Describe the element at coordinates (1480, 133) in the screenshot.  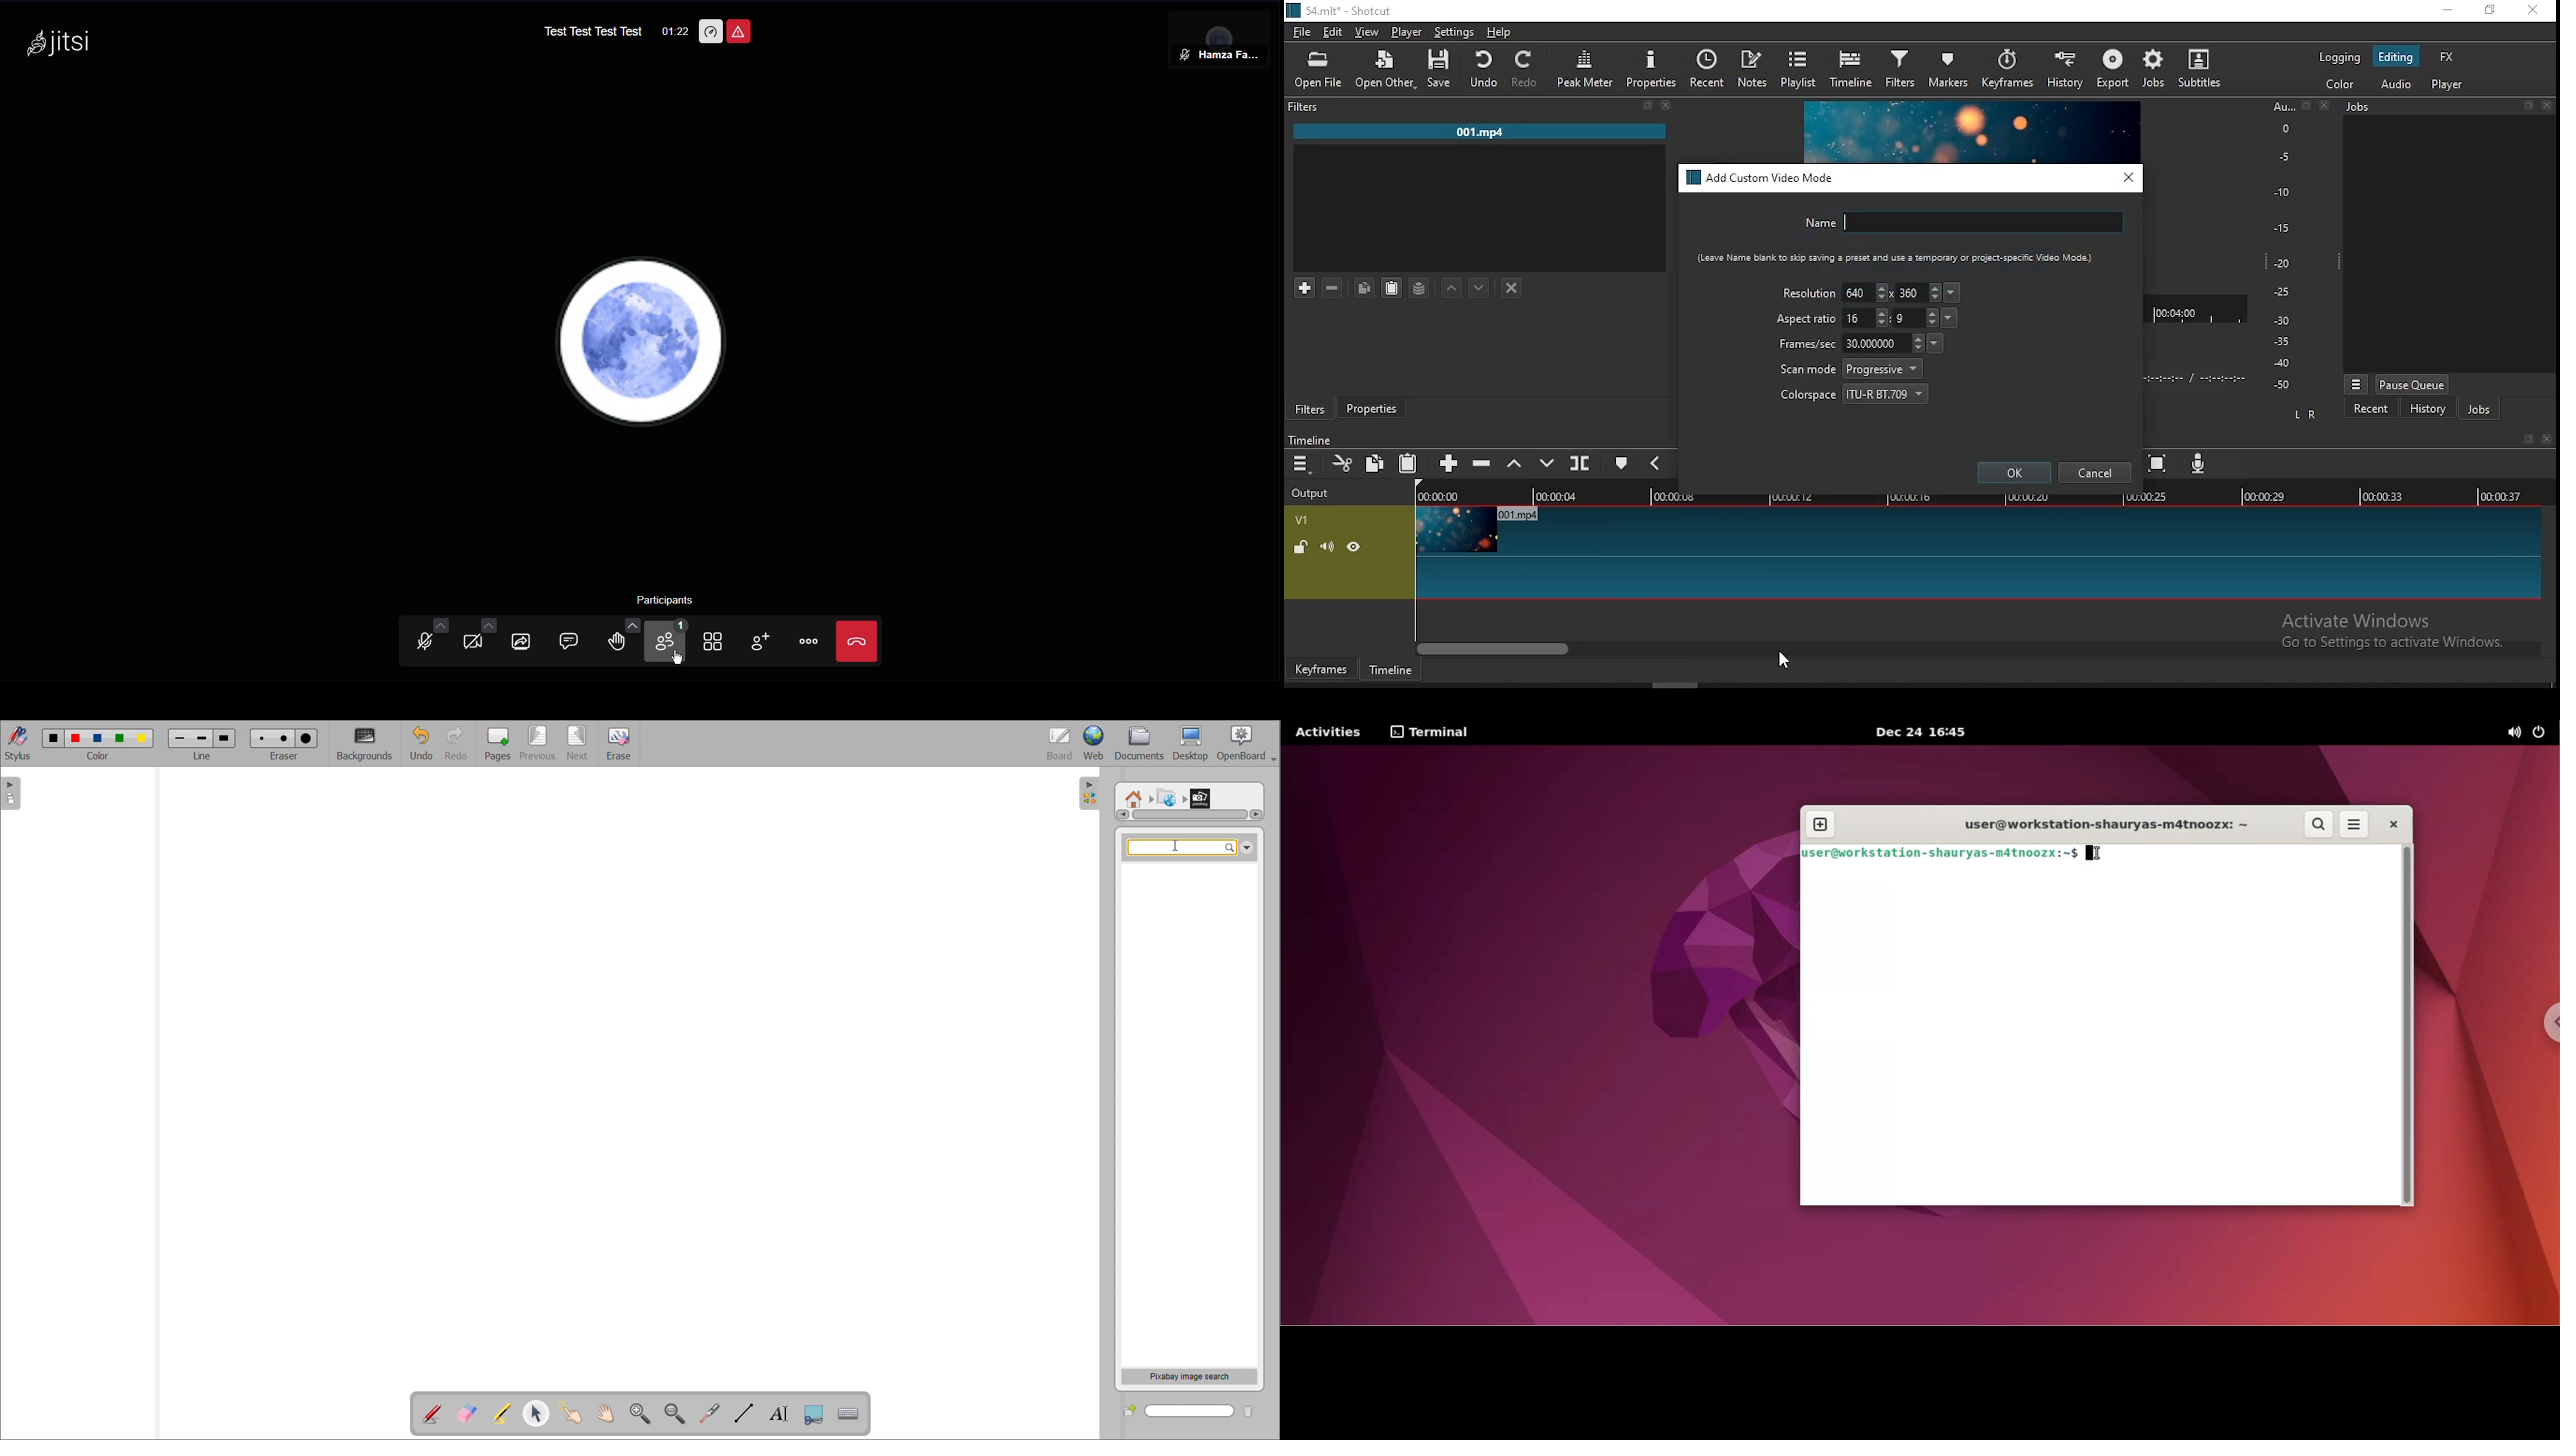
I see `001.mp4` at that location.